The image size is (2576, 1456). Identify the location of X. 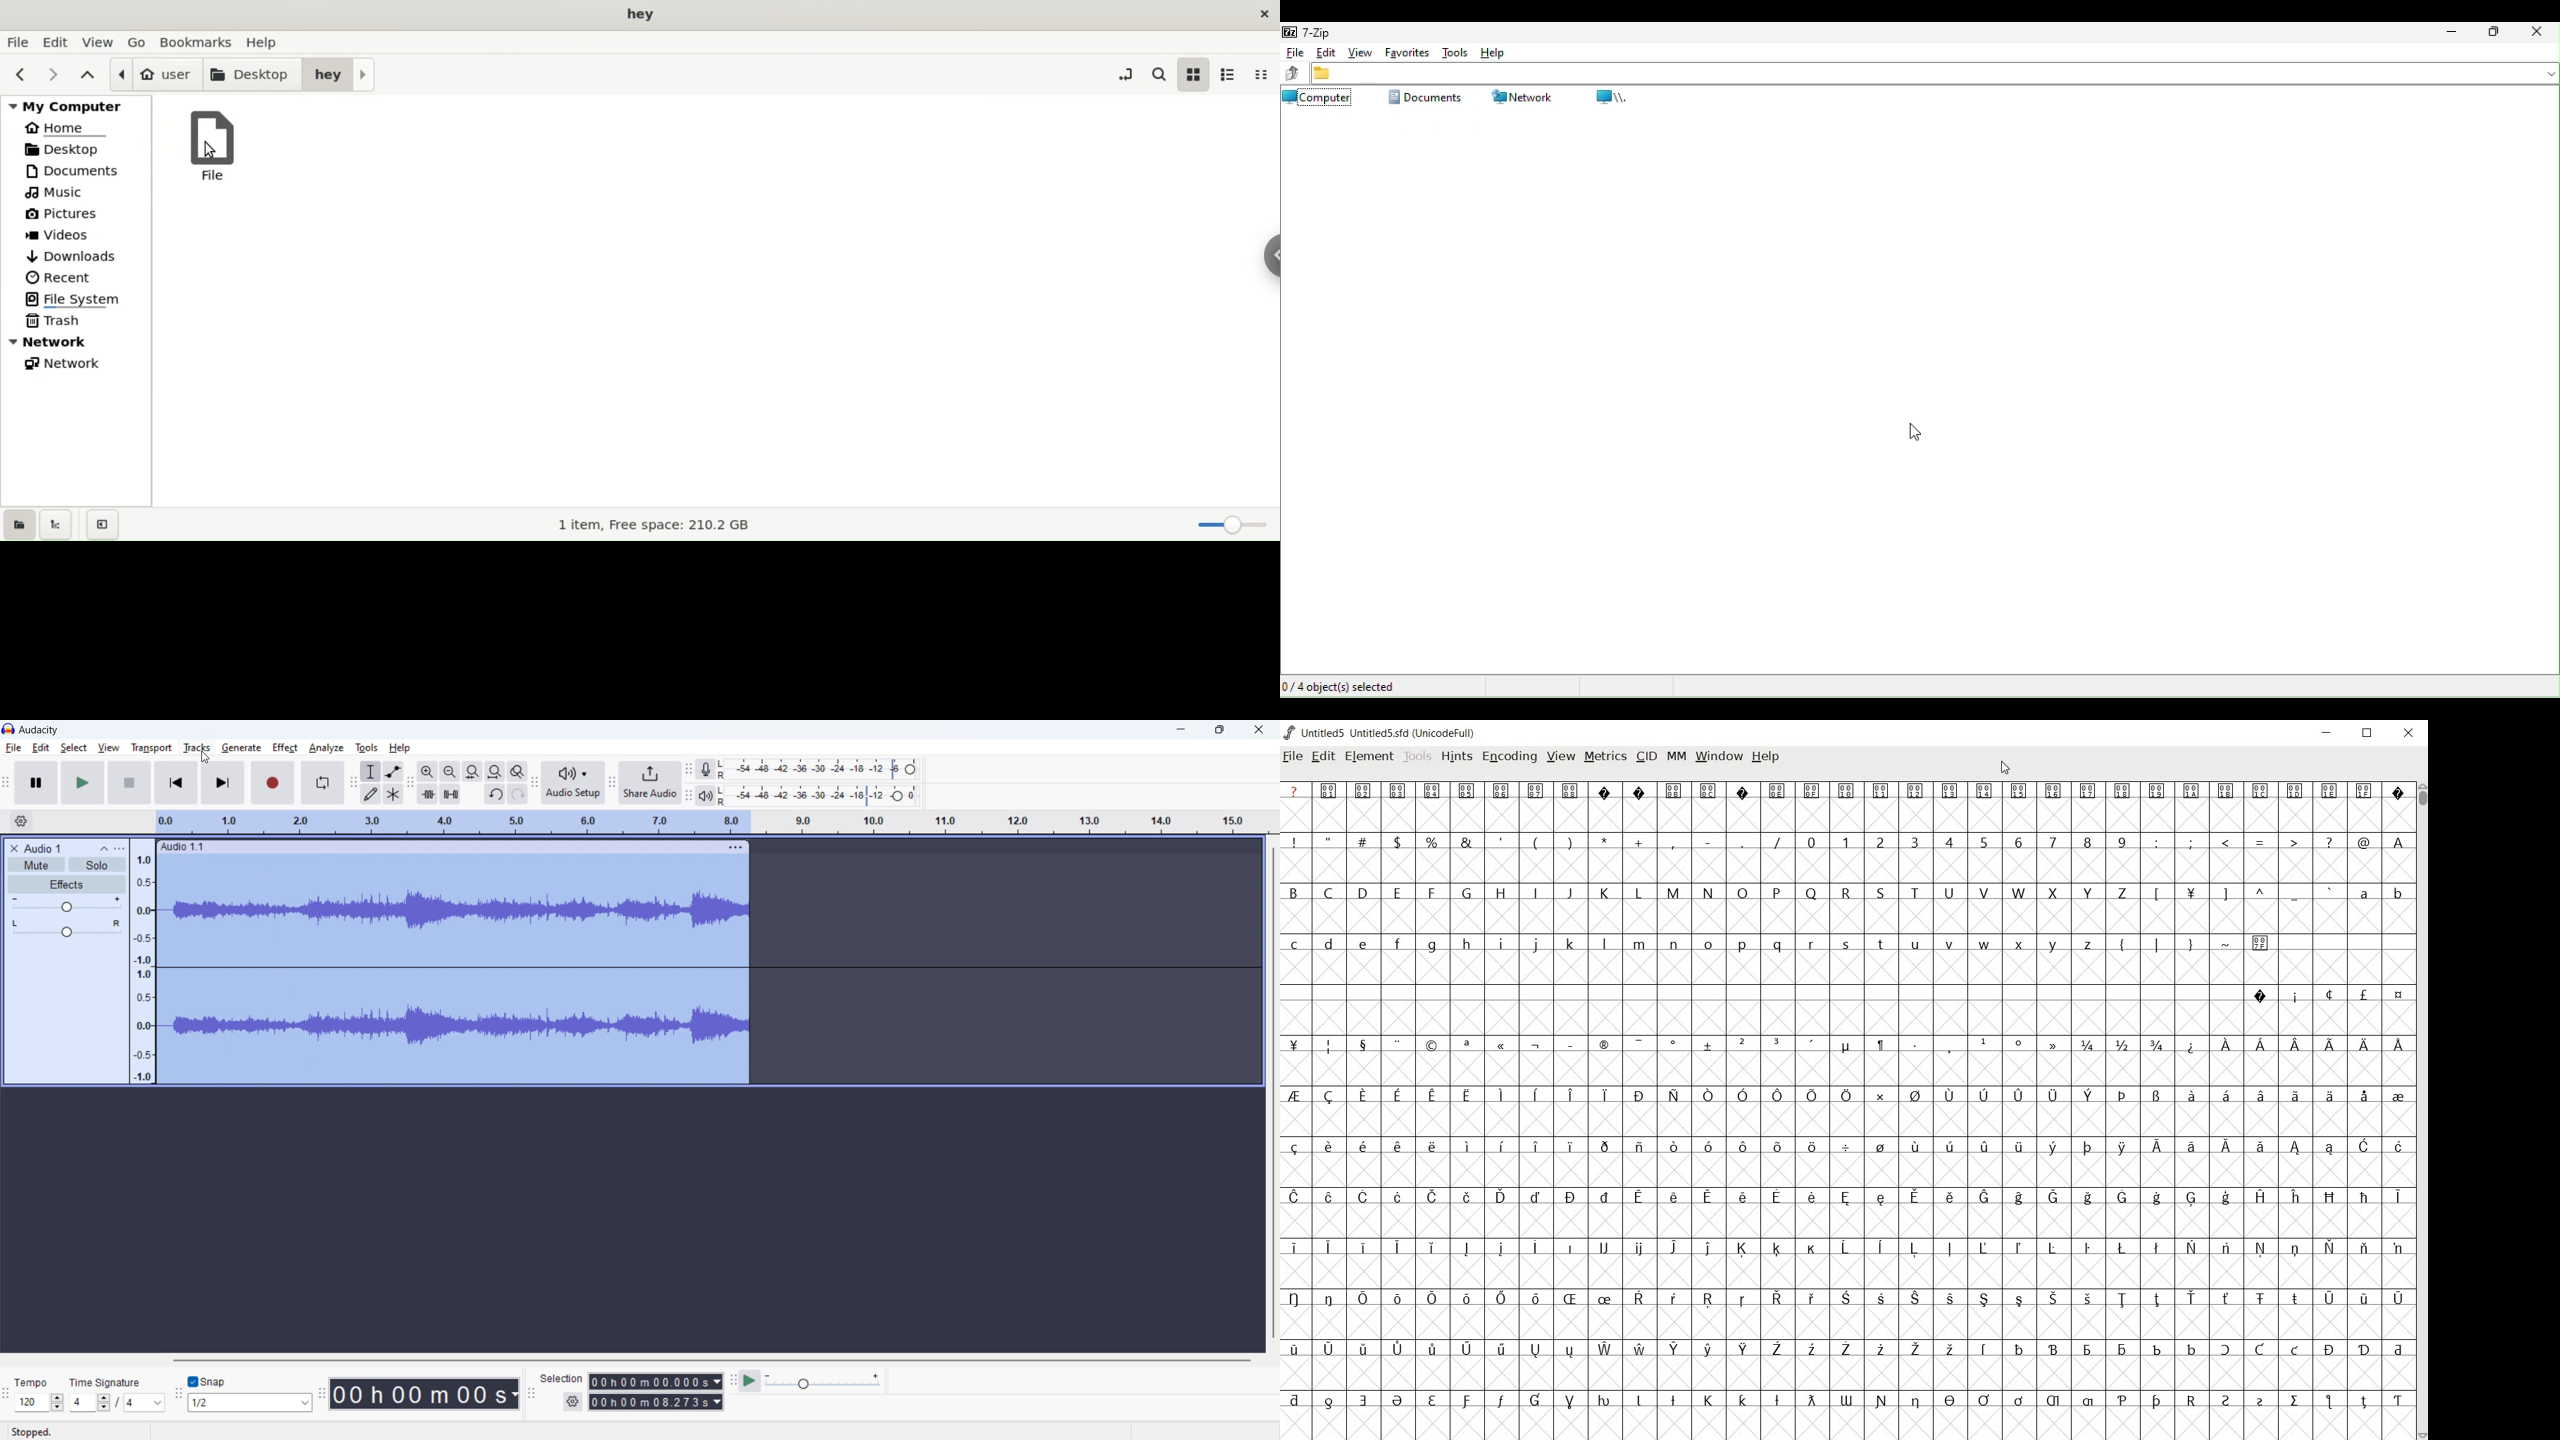
(2054, 893).